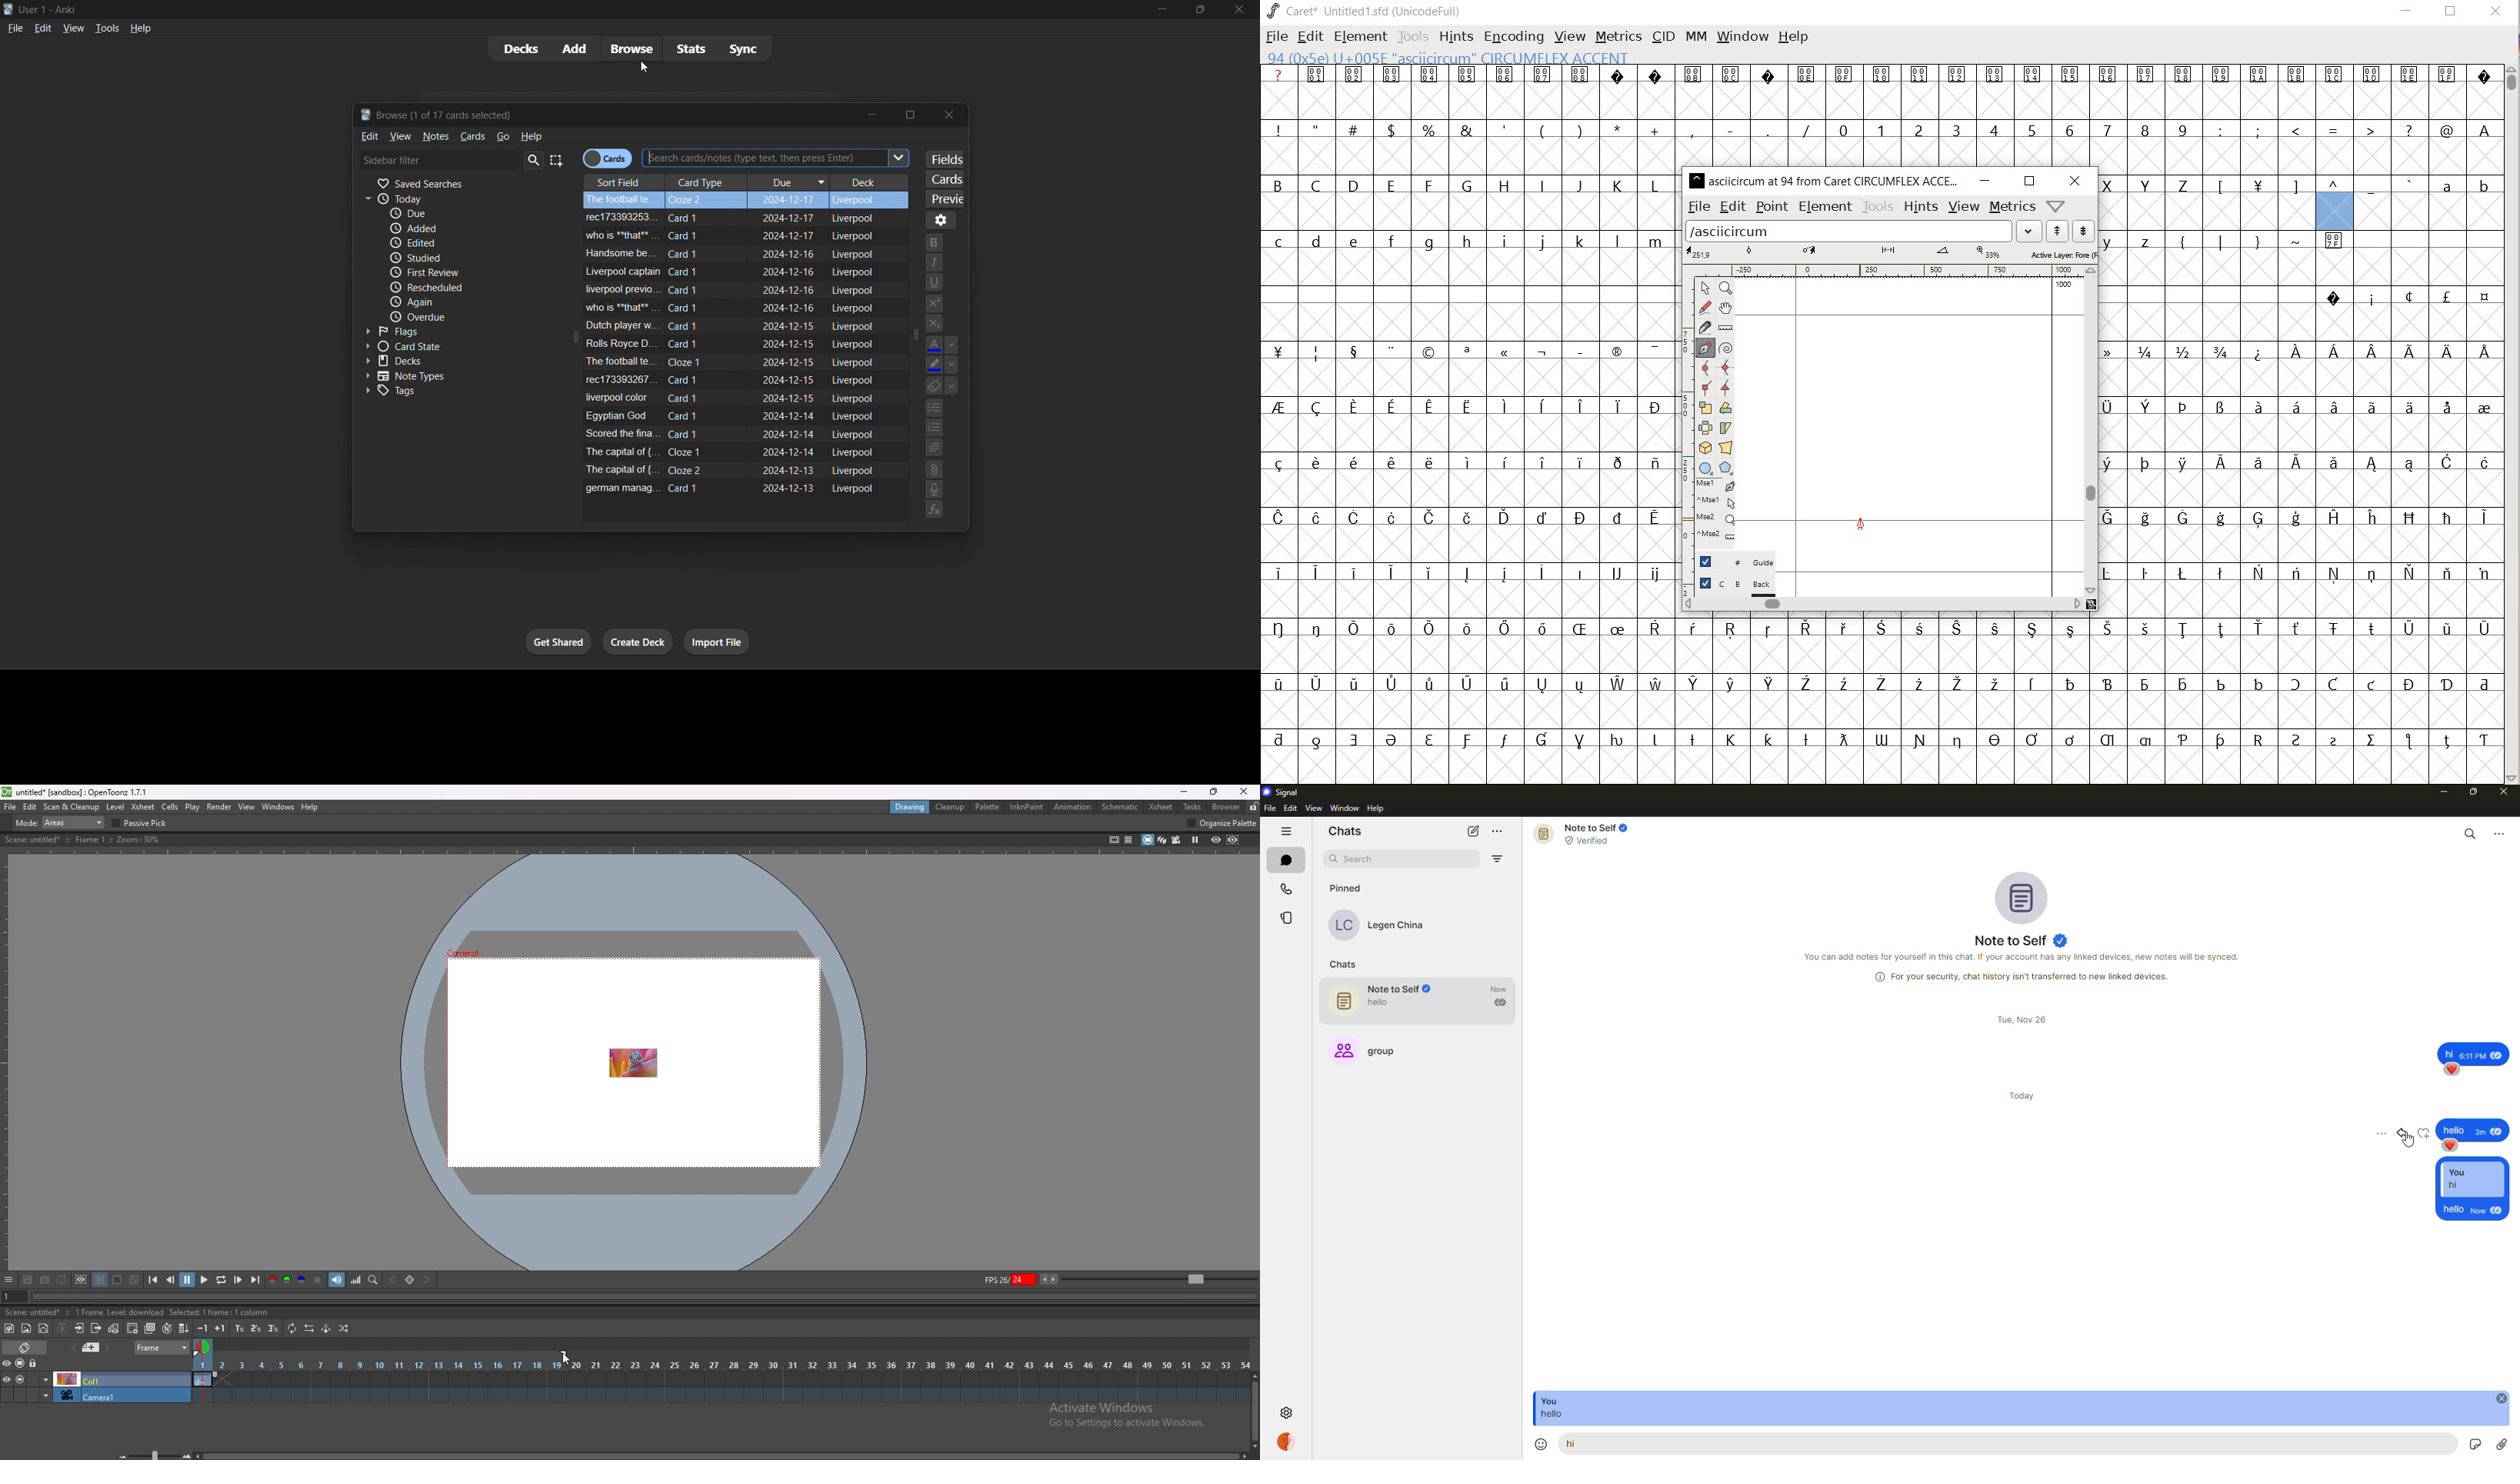 The image size is (2520, 1484). Describe the element at coordinates (688, 309) in the screenshot. I see `card 1` at that location.